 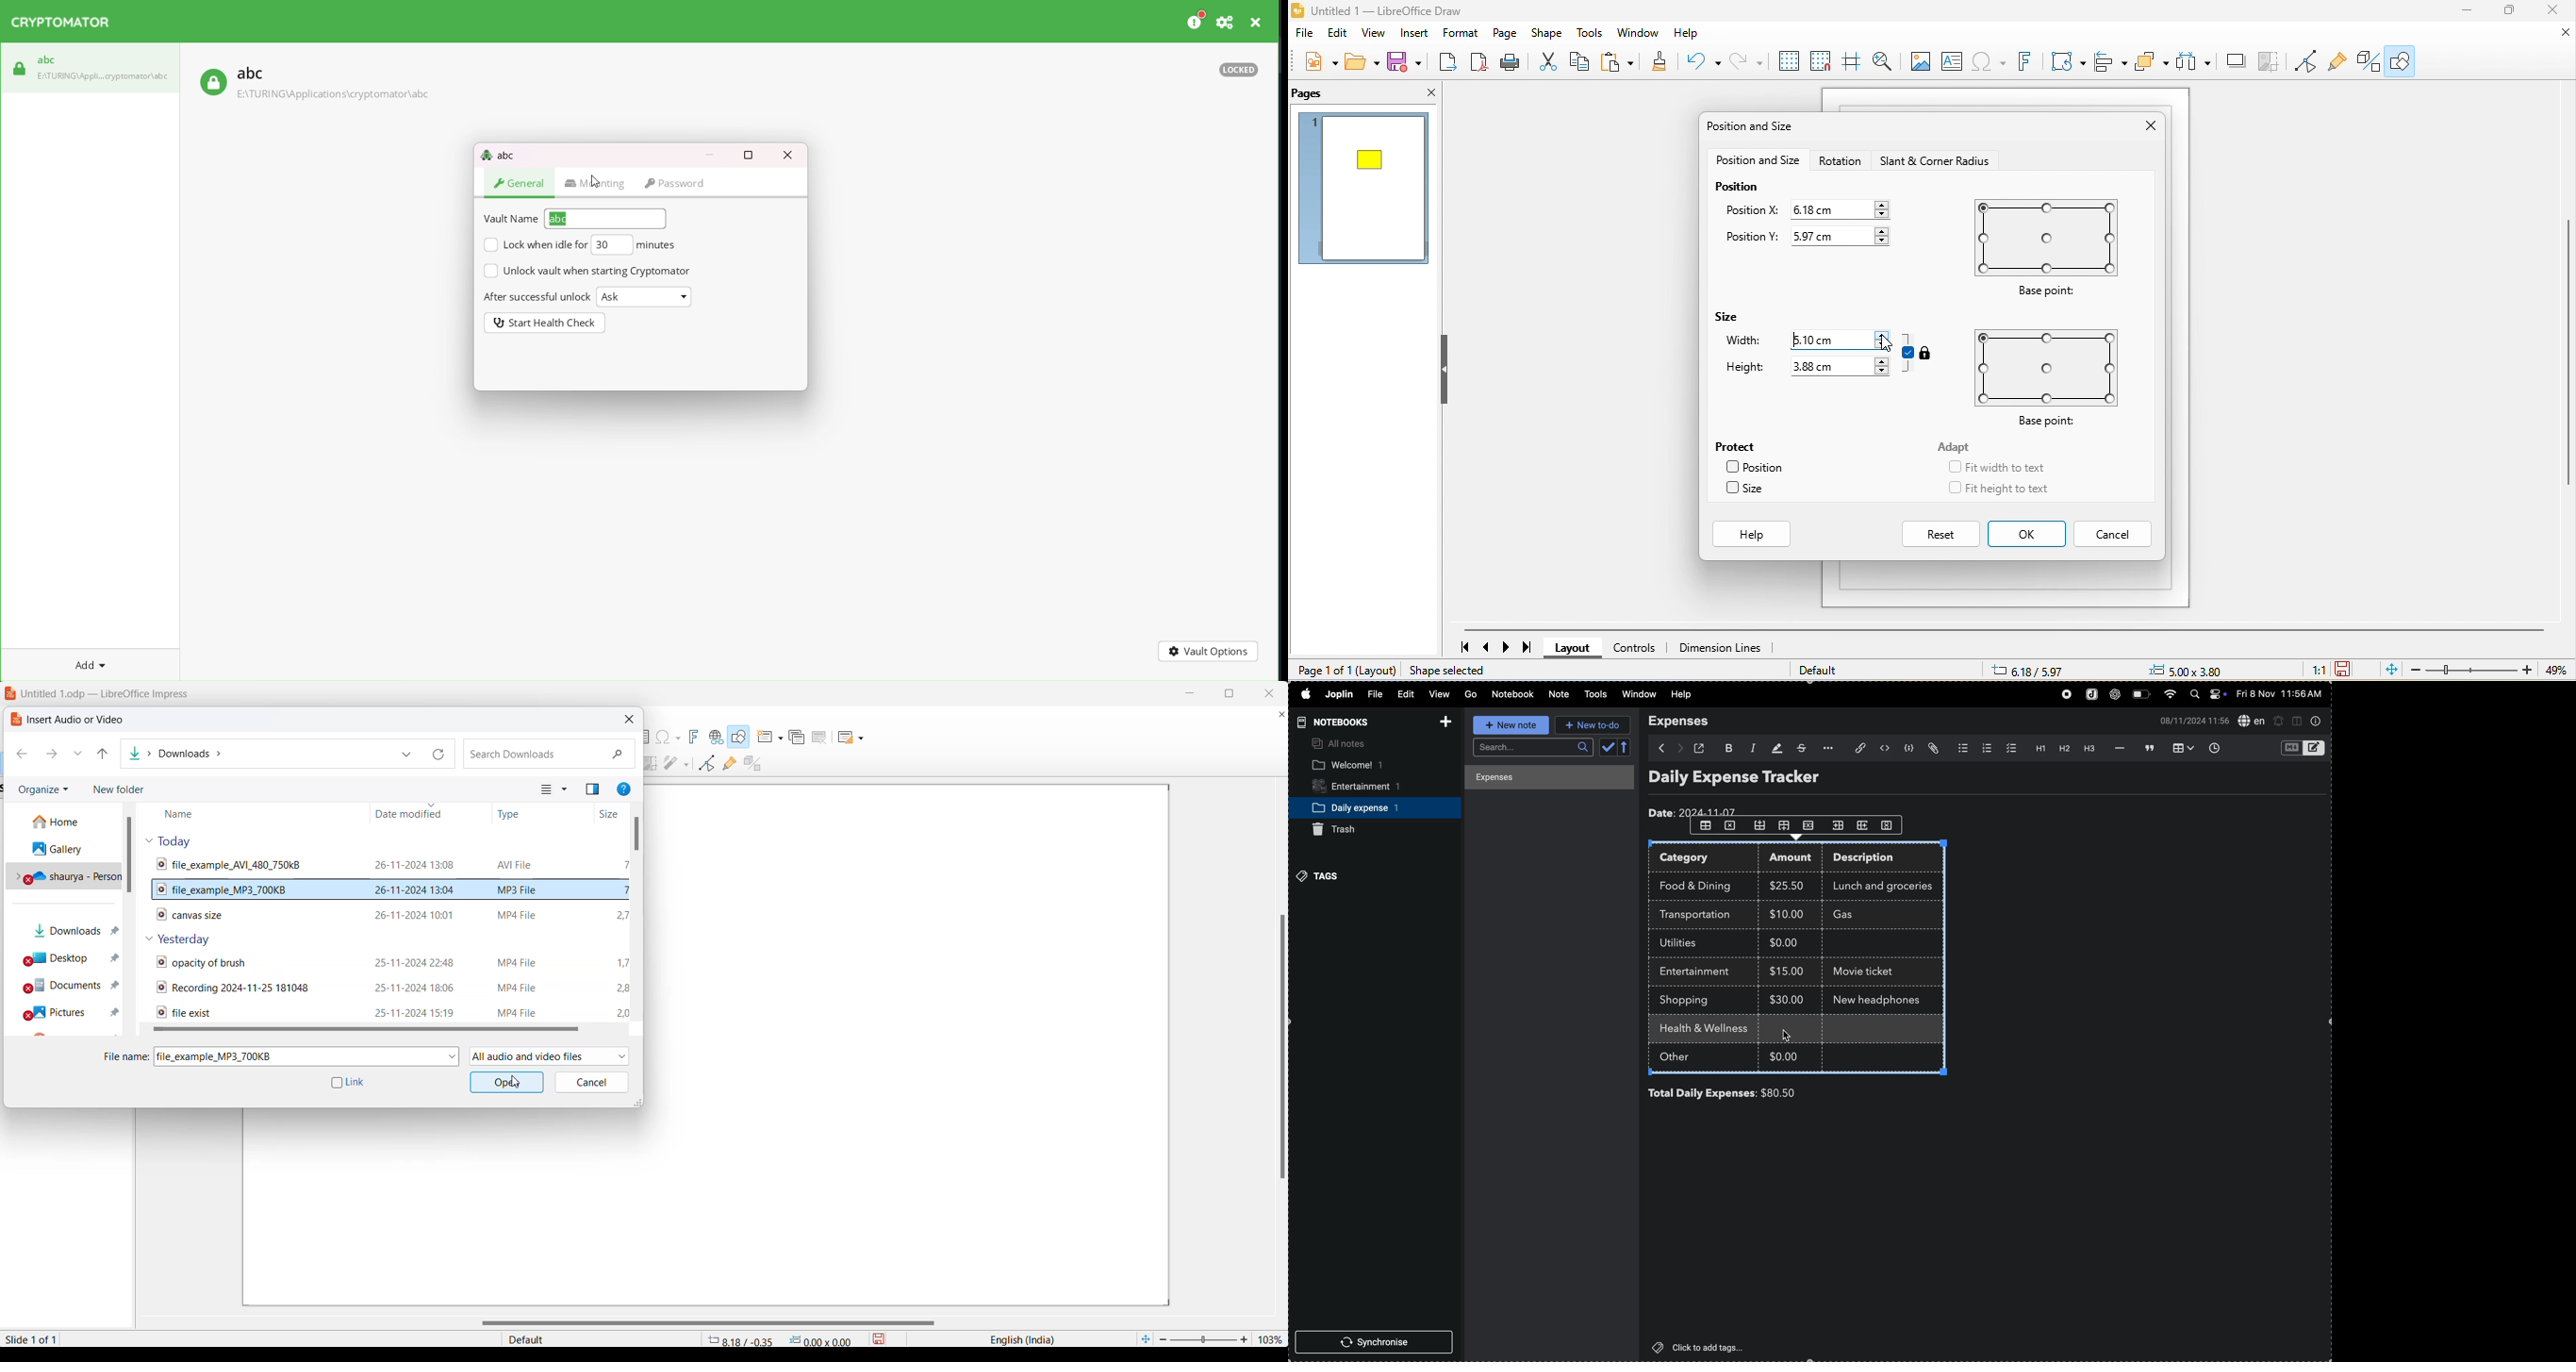 I want to click on base point, so click(x=2056, y=247).